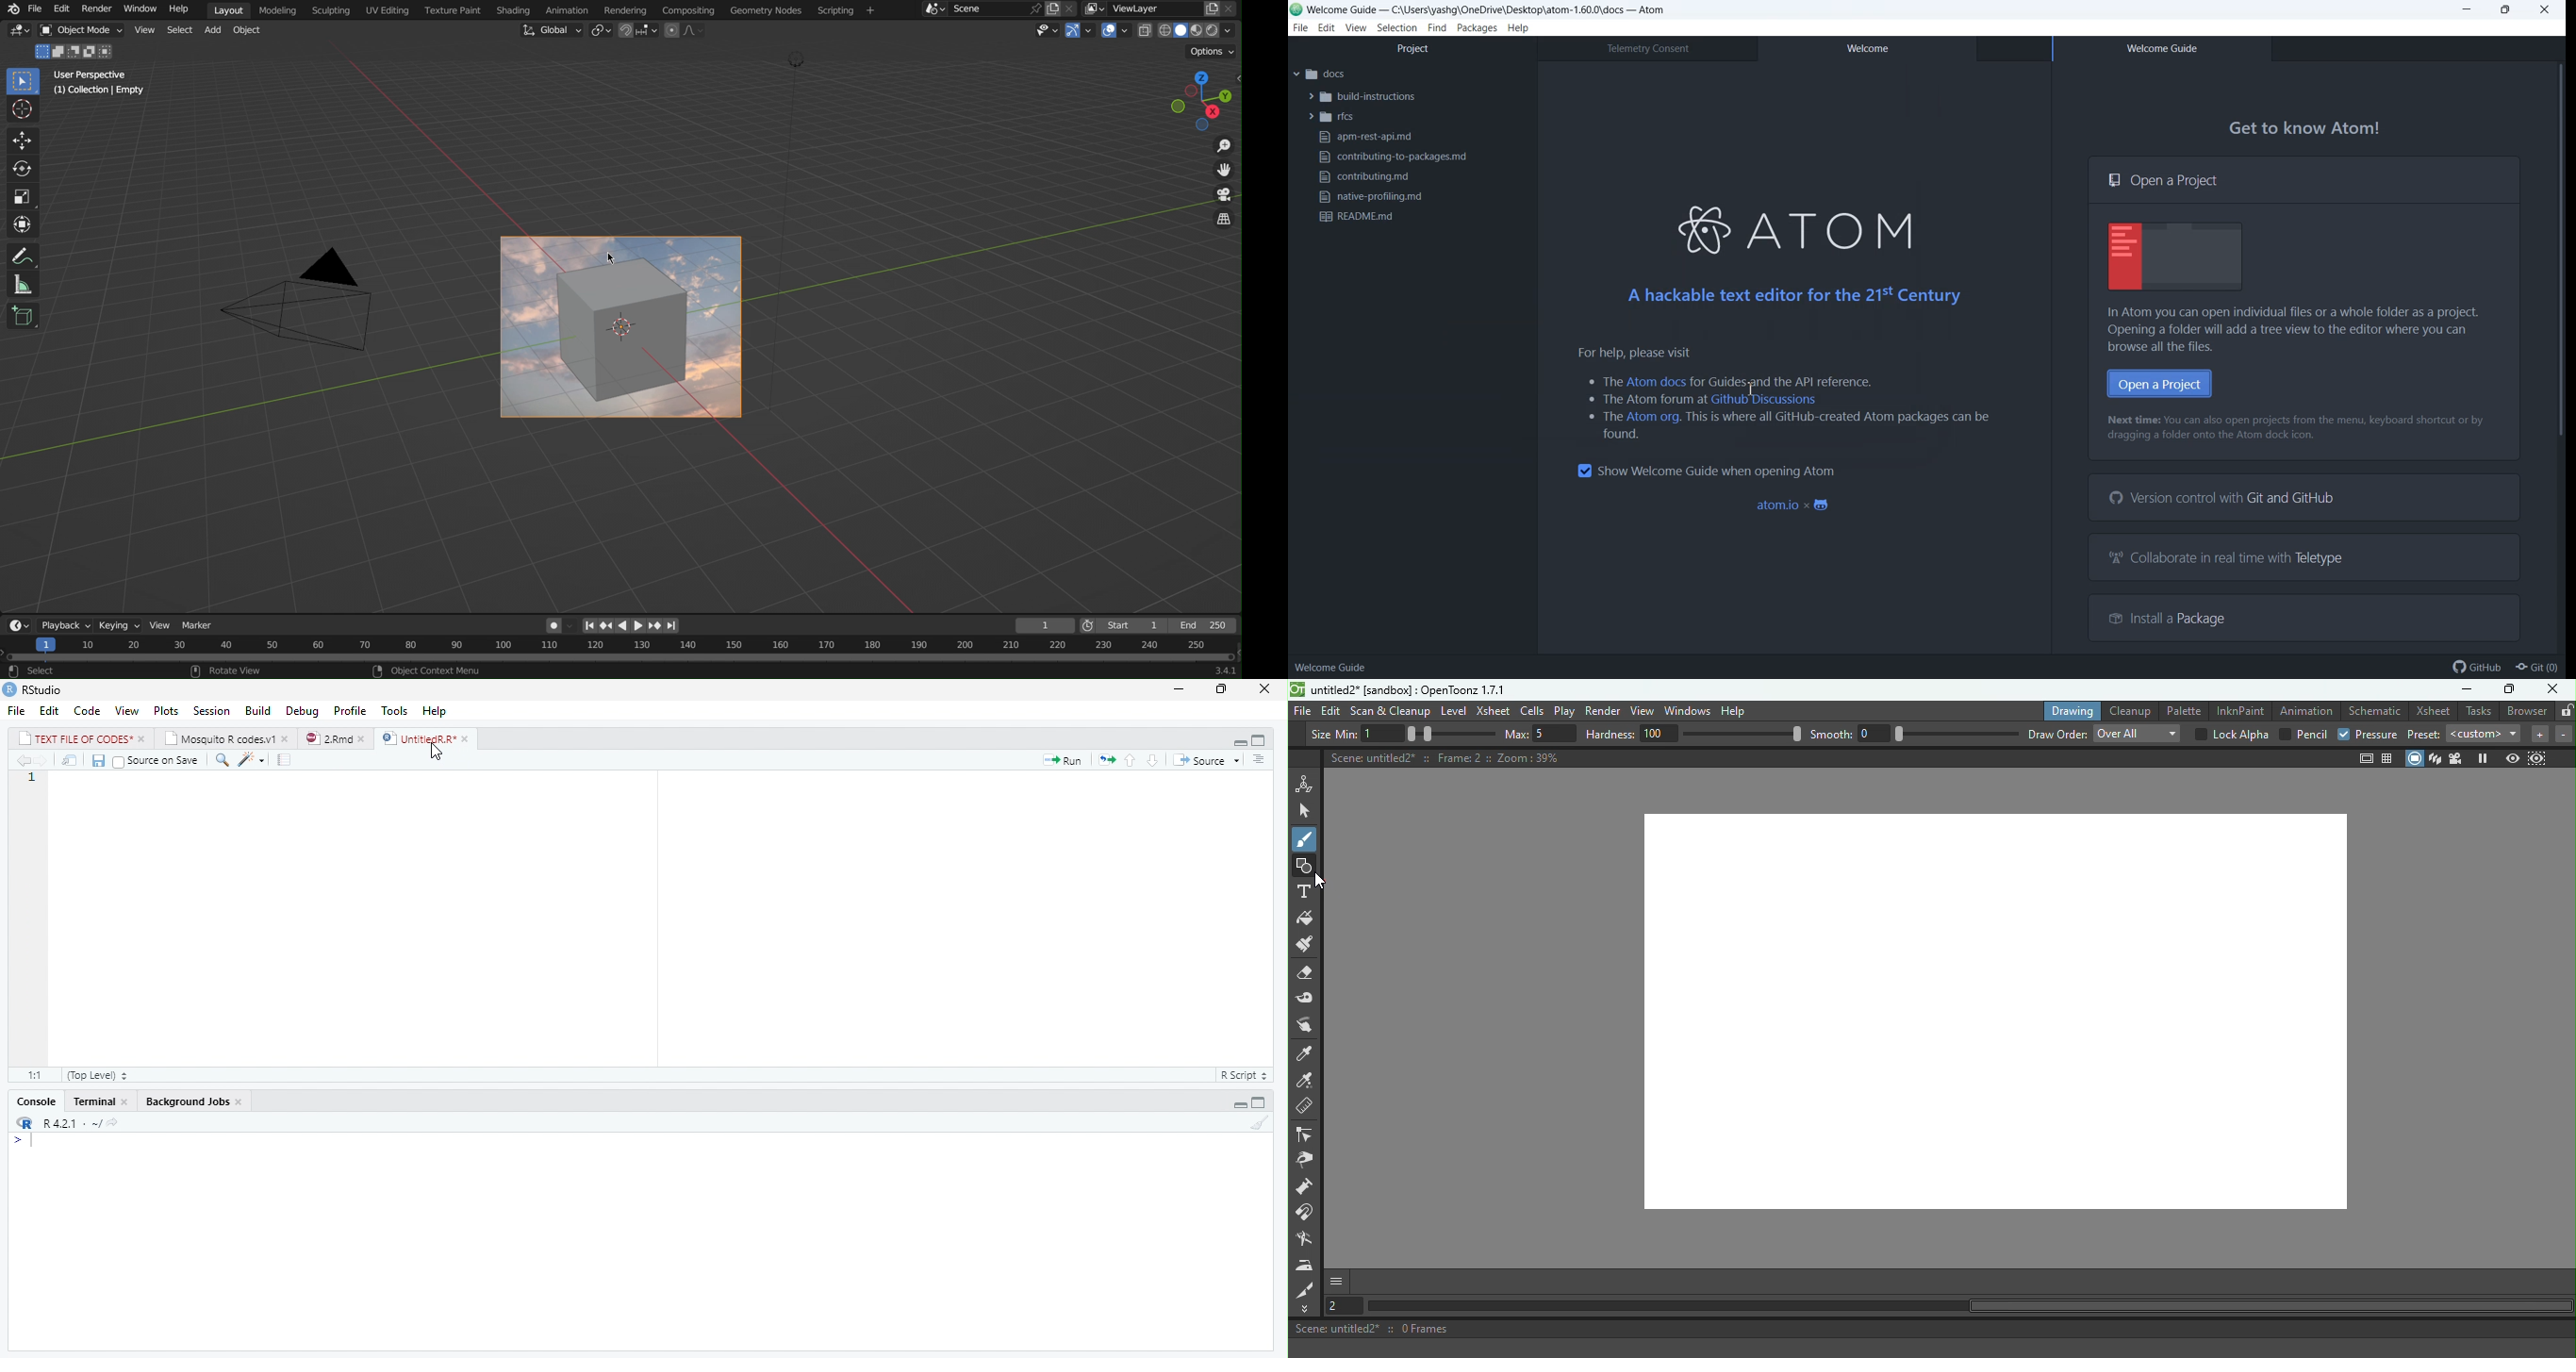  What do you see at coordinates (1261, 1102) in the screenshot?
I see `Full Height` at bounding box center [1261, 1102].